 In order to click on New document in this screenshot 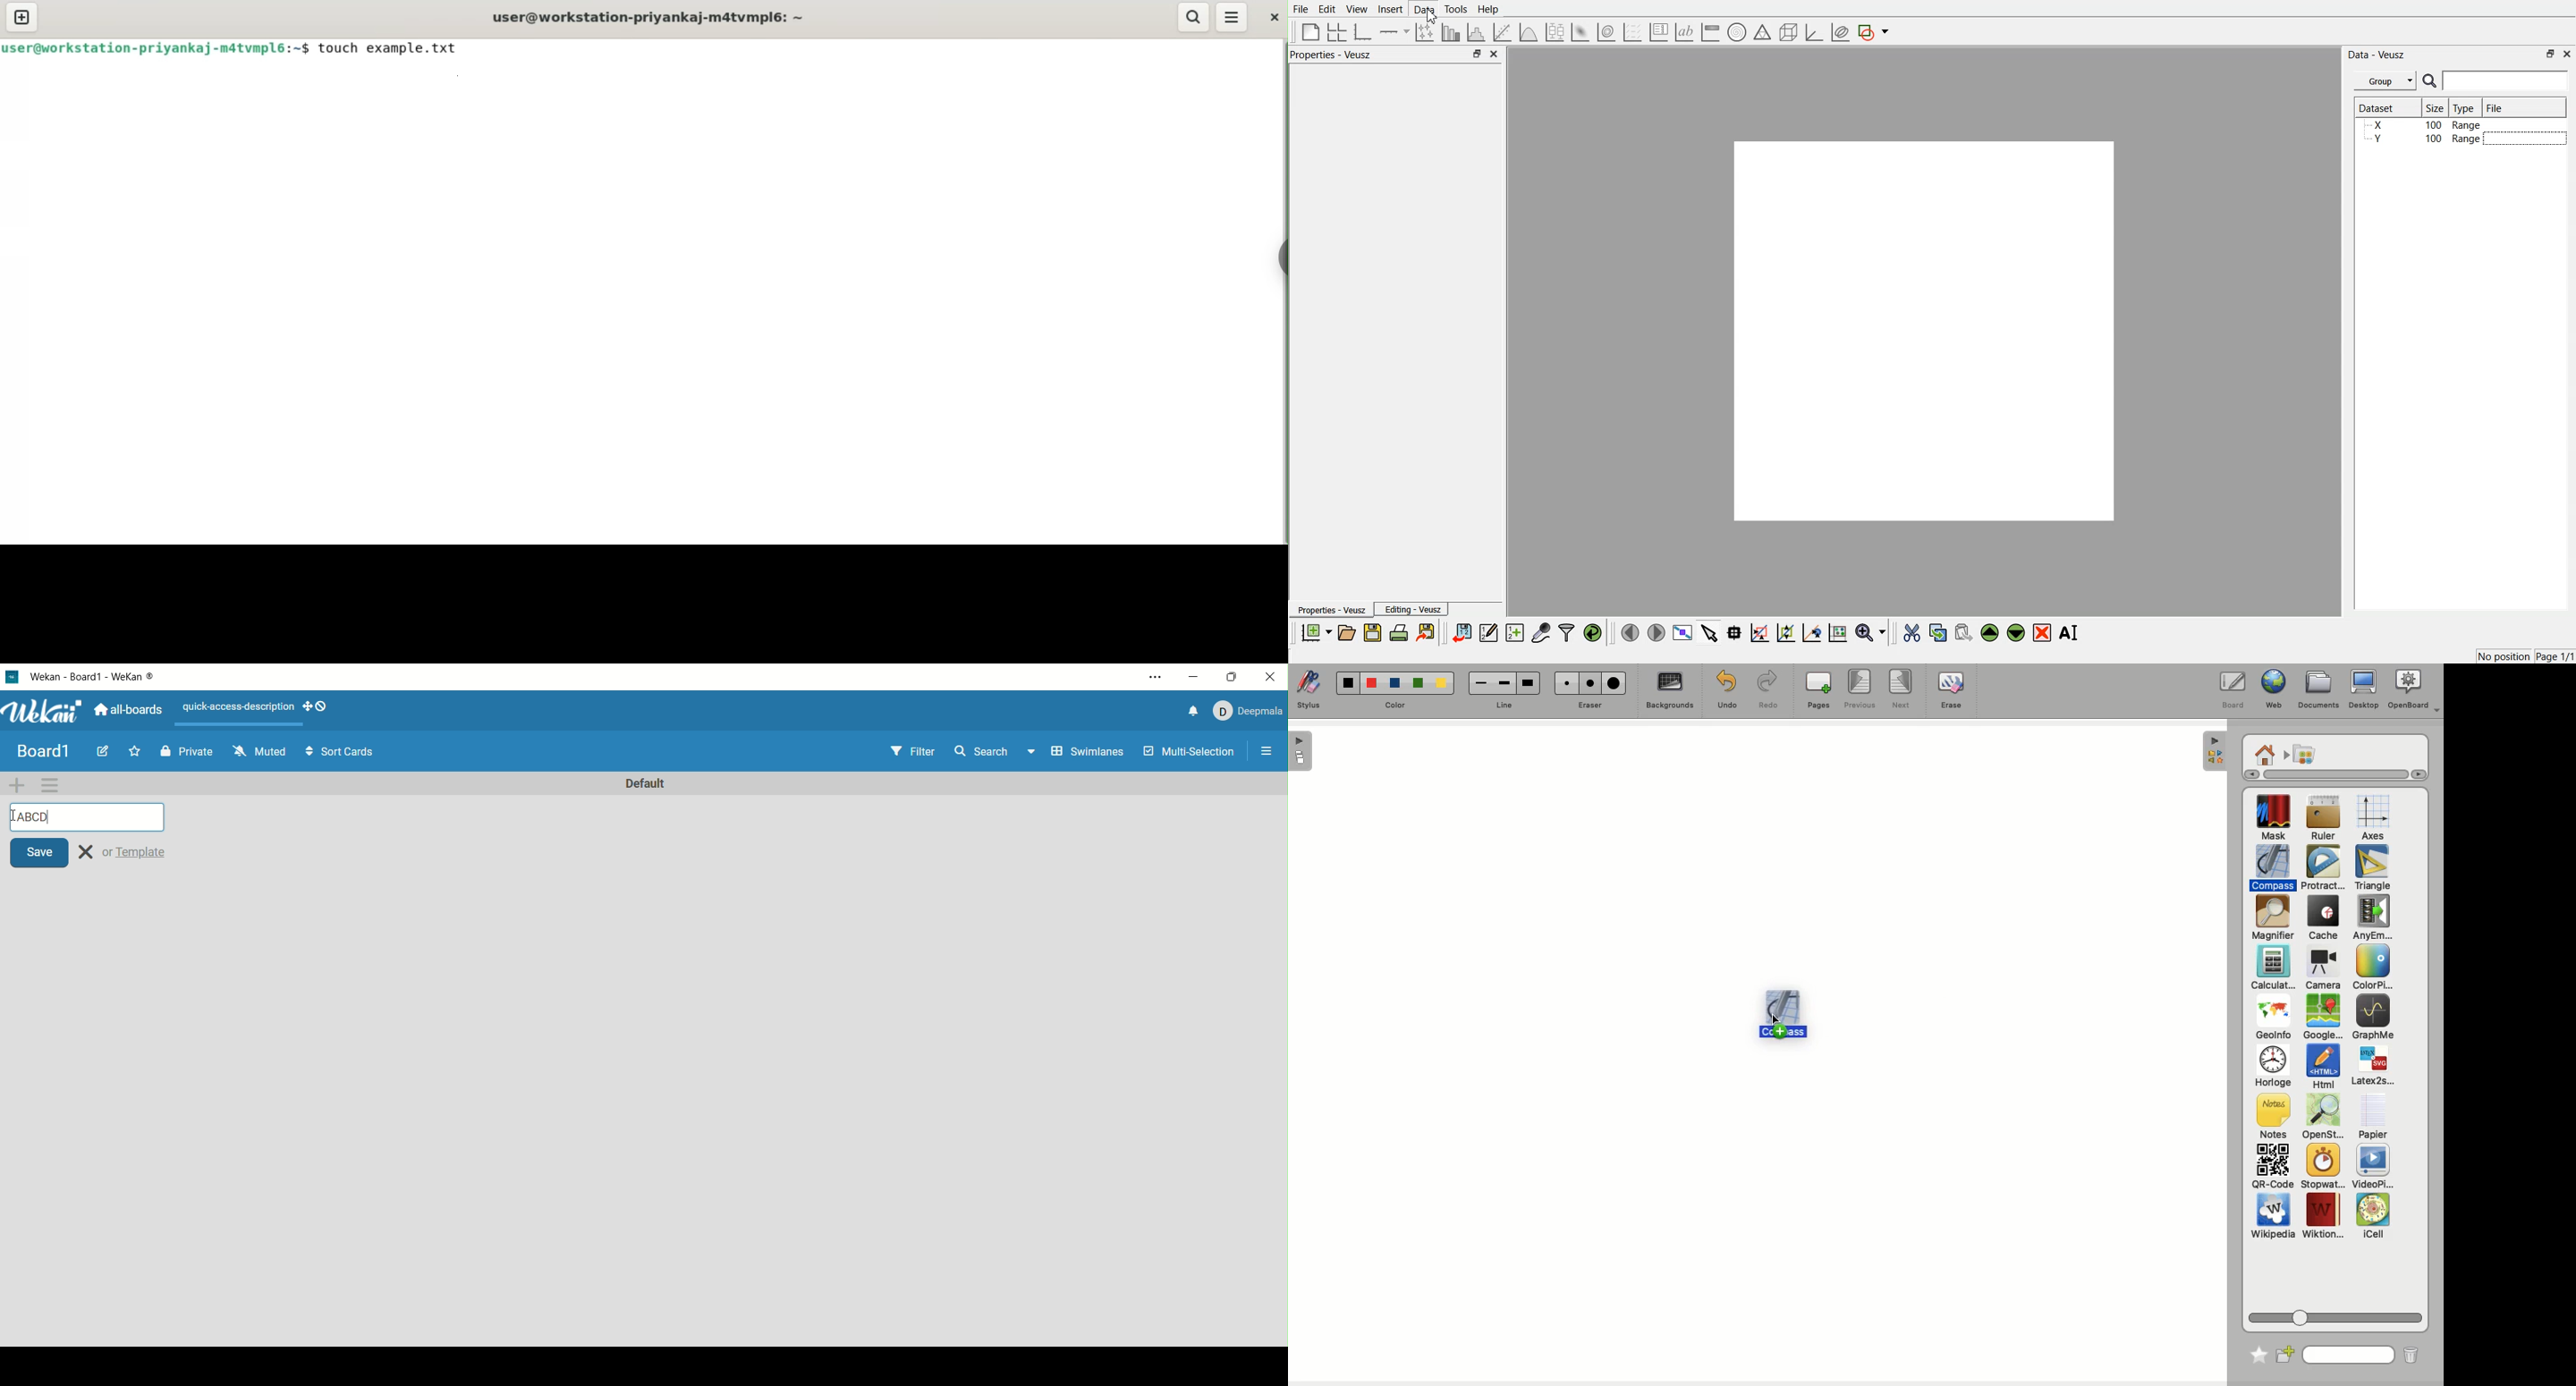, I will do `click(1316, 632)`.